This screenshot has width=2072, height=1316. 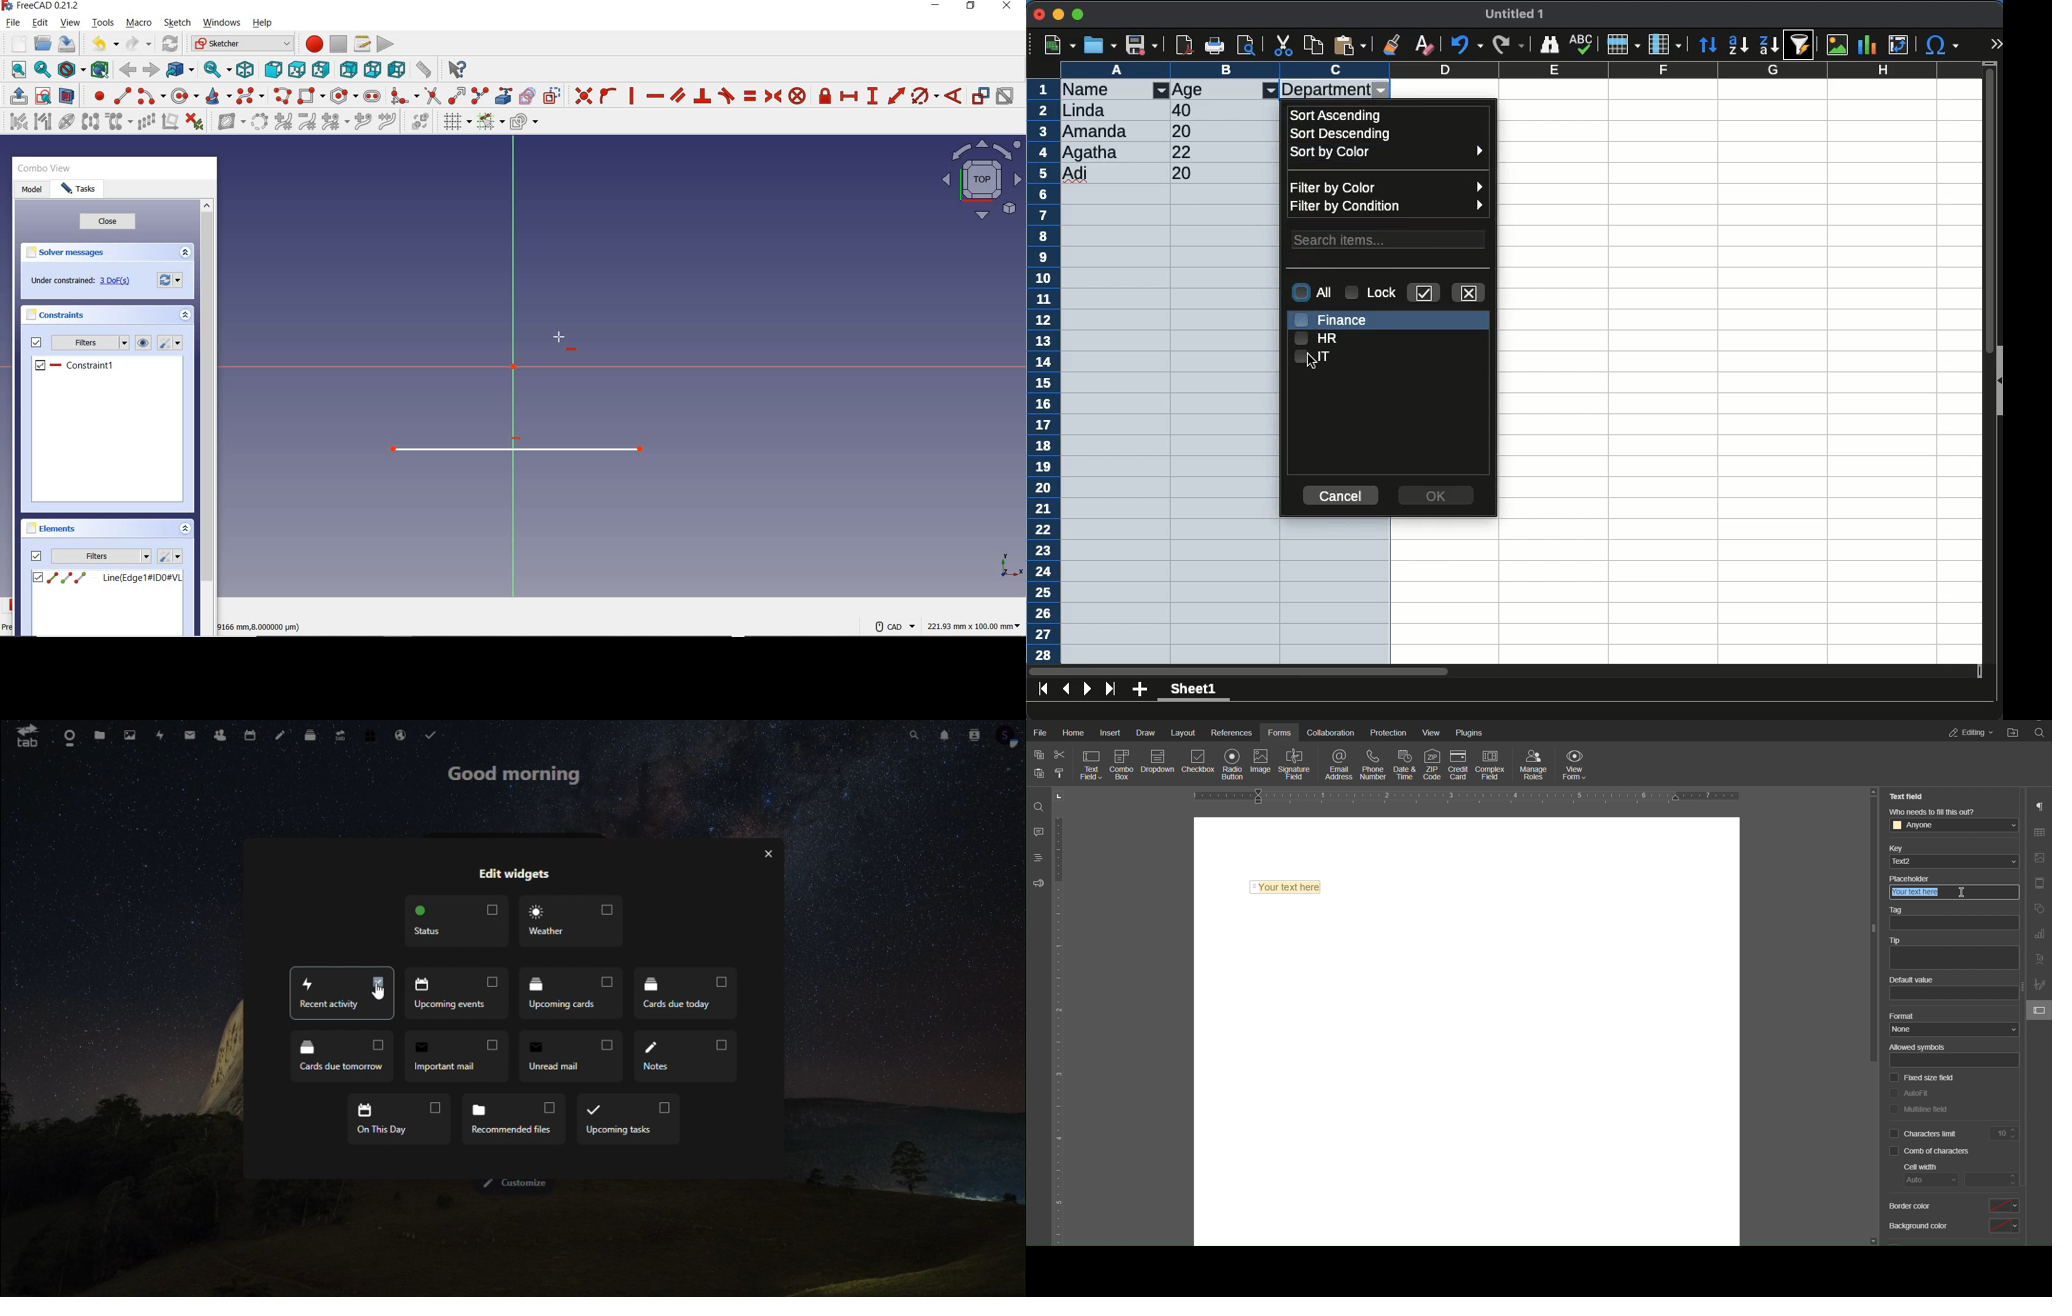 What do you see at coordinates (46, 169) in the screenshot?
I see `COMBO VIEW` at bounding box center [46, 169].